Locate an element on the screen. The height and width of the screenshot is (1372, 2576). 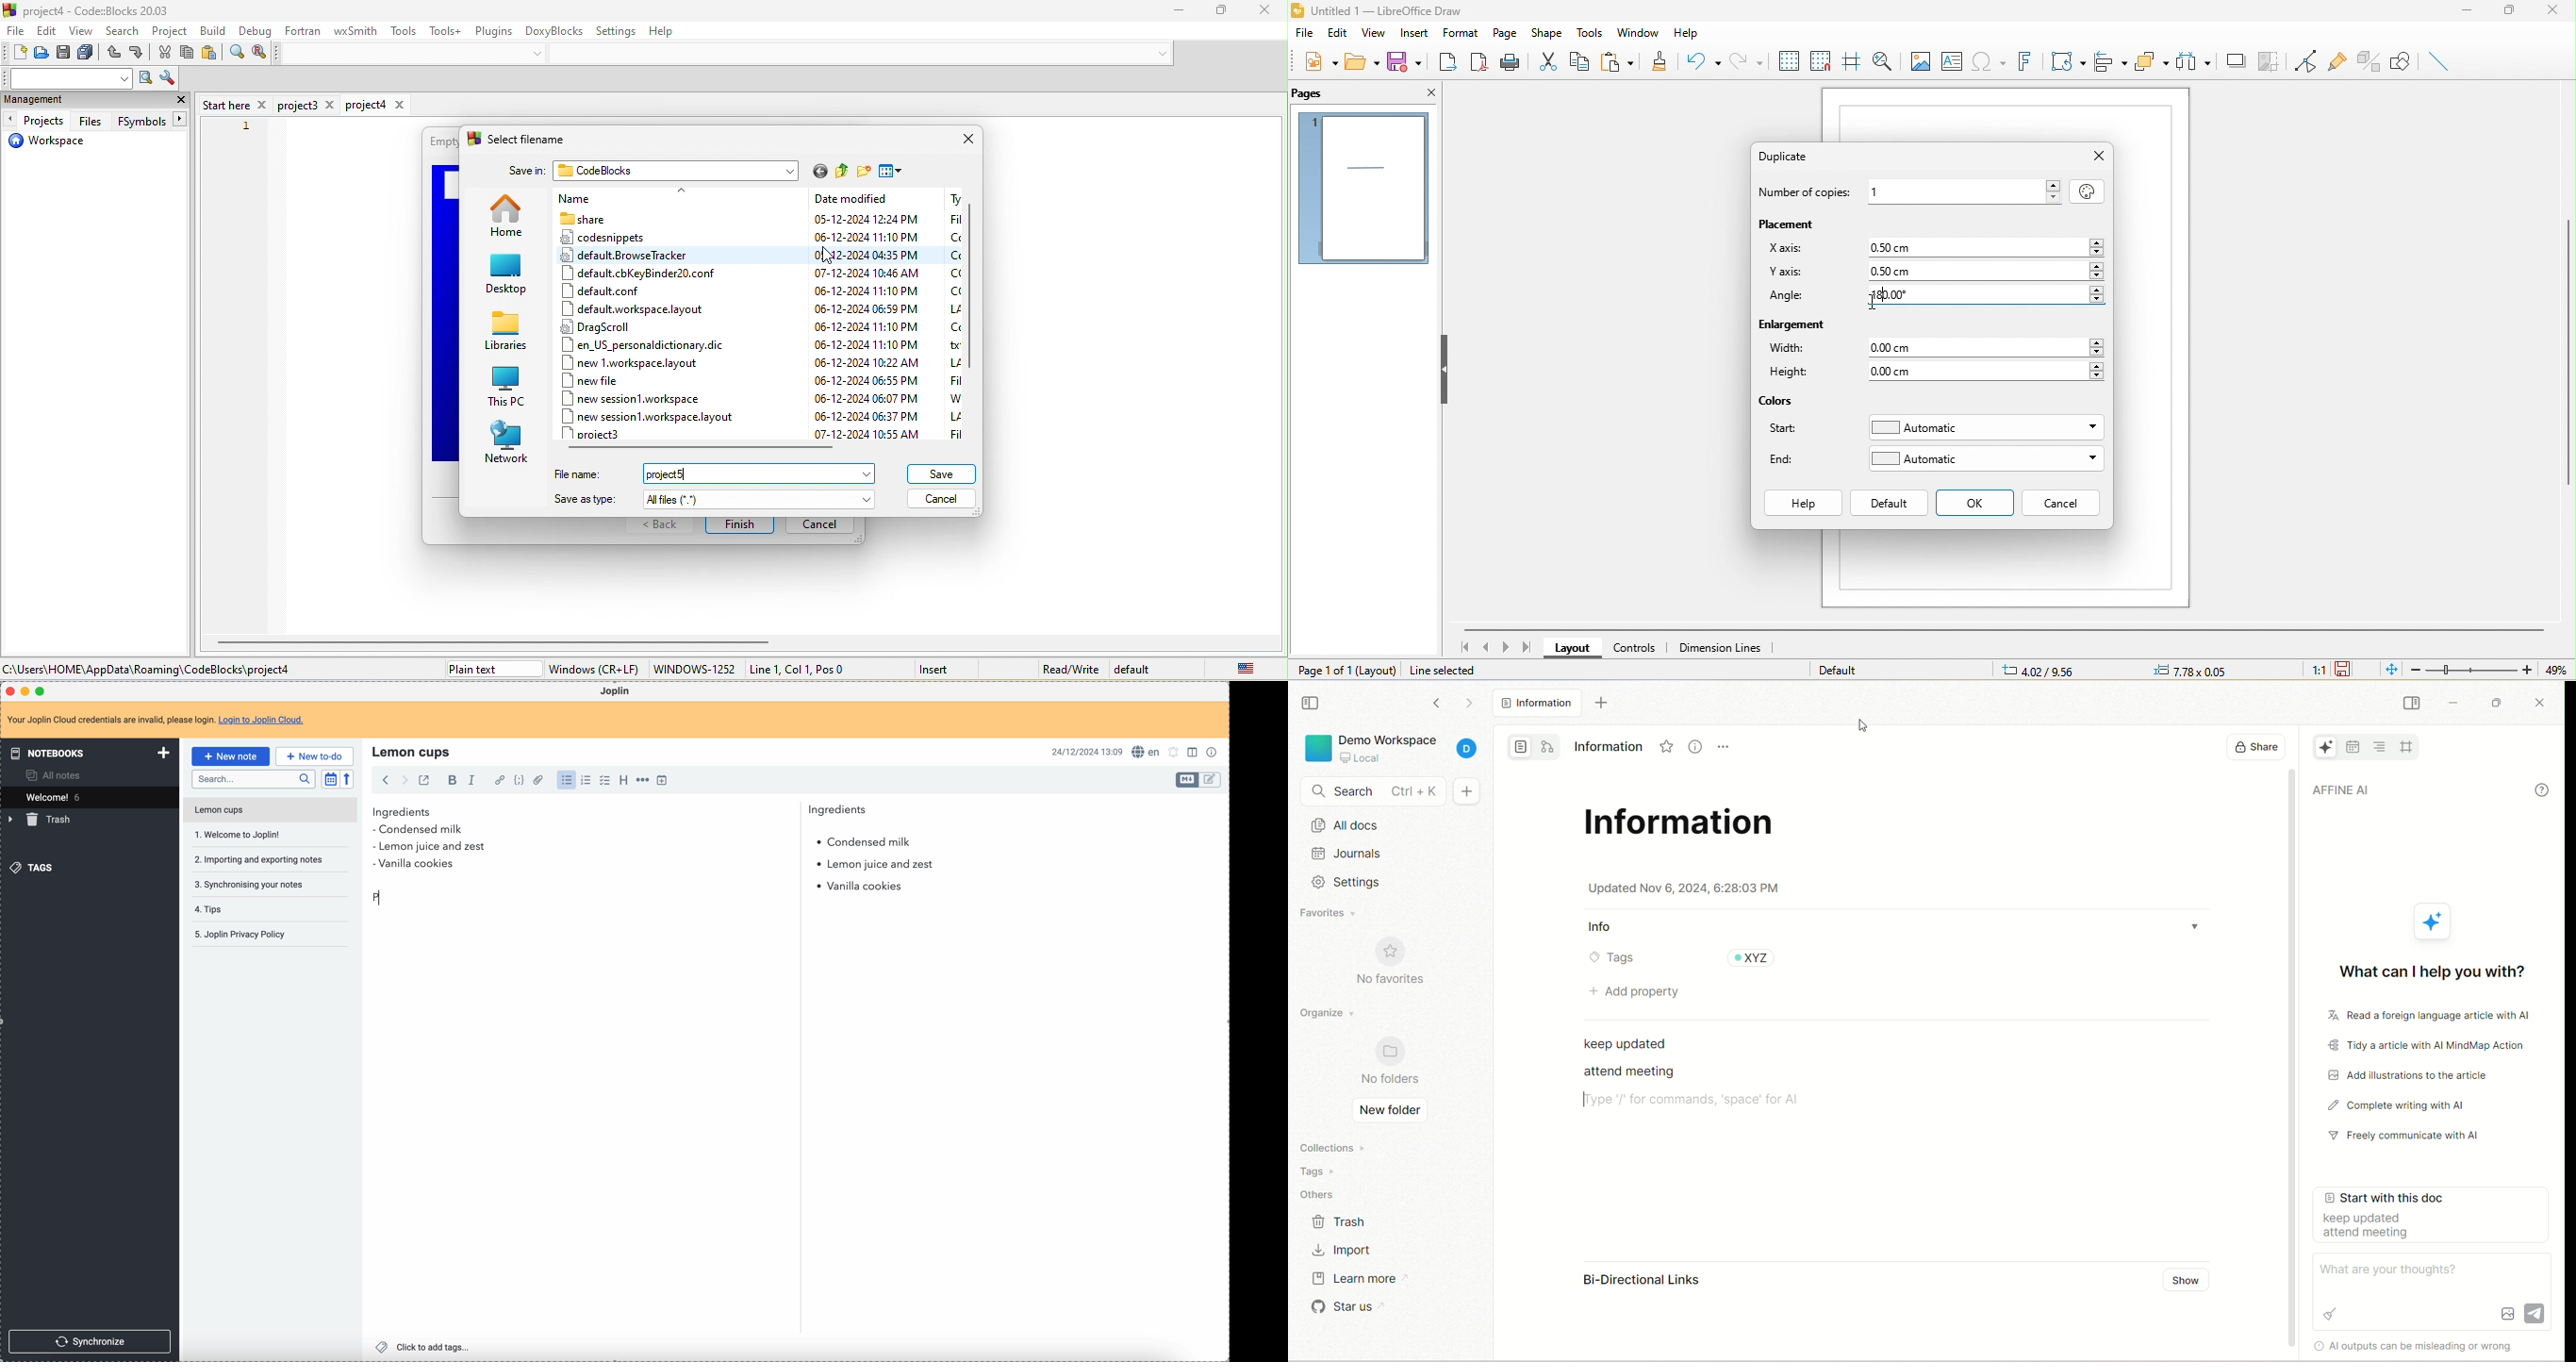
text box is located at coordinates (1952, 60).